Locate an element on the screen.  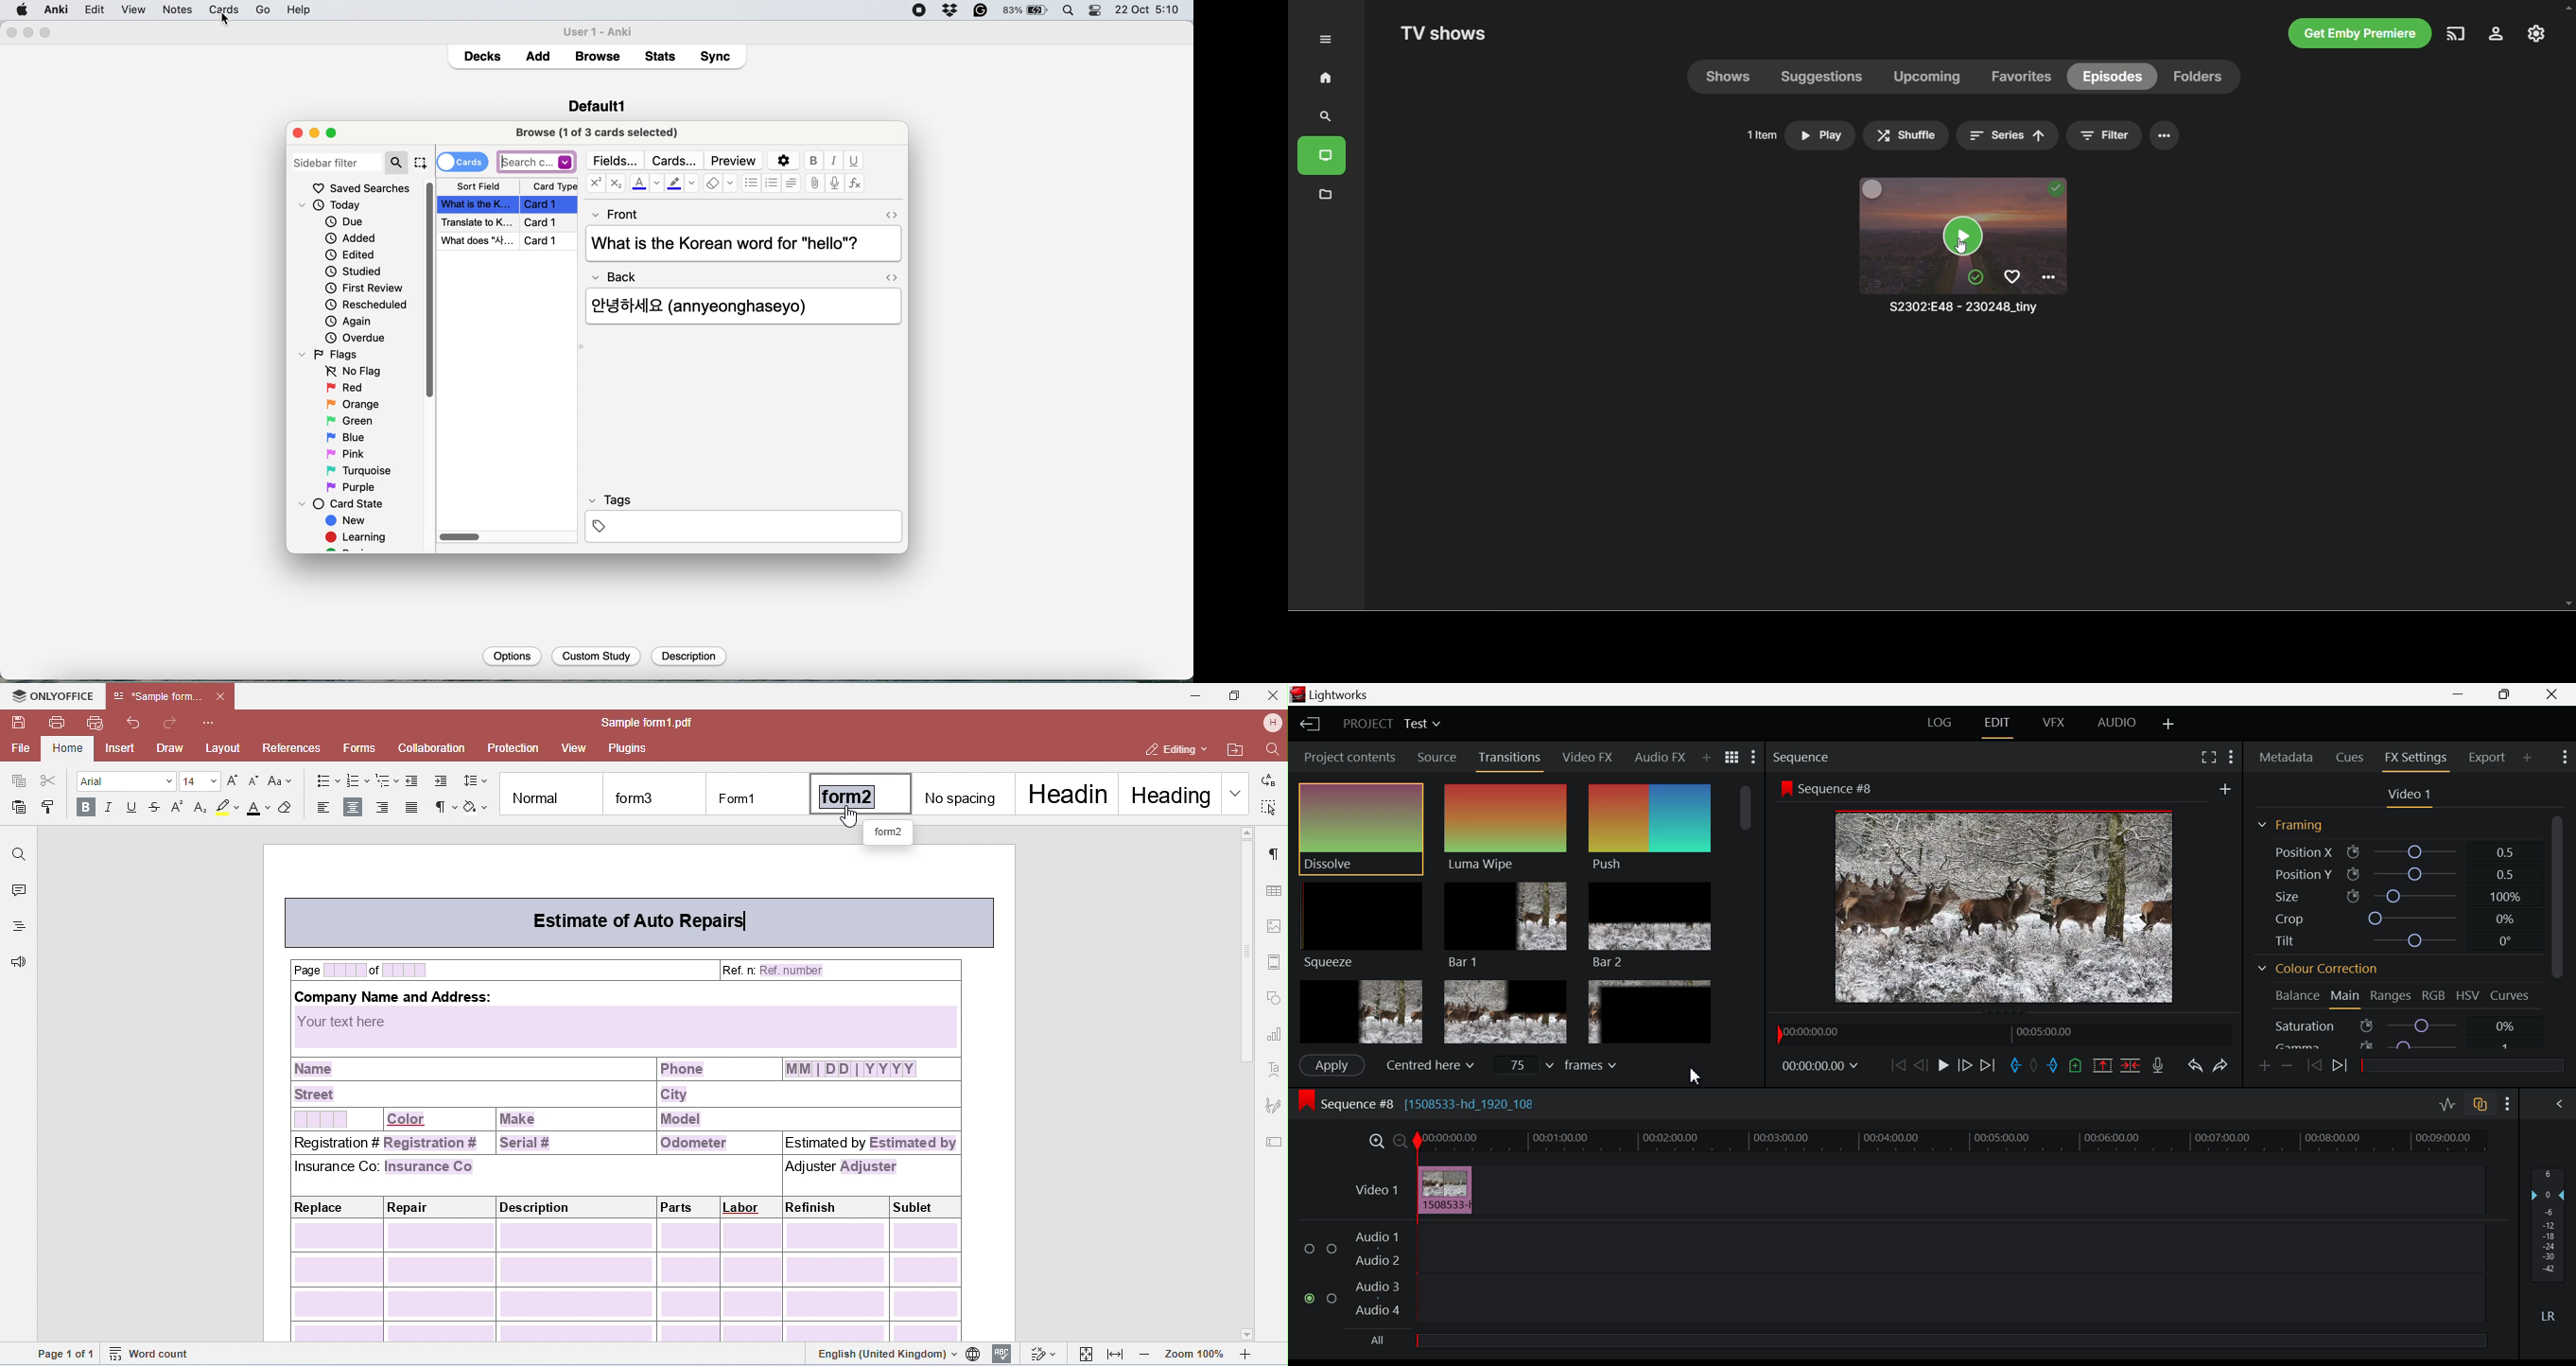
sync is located at coordinates (718, 58).